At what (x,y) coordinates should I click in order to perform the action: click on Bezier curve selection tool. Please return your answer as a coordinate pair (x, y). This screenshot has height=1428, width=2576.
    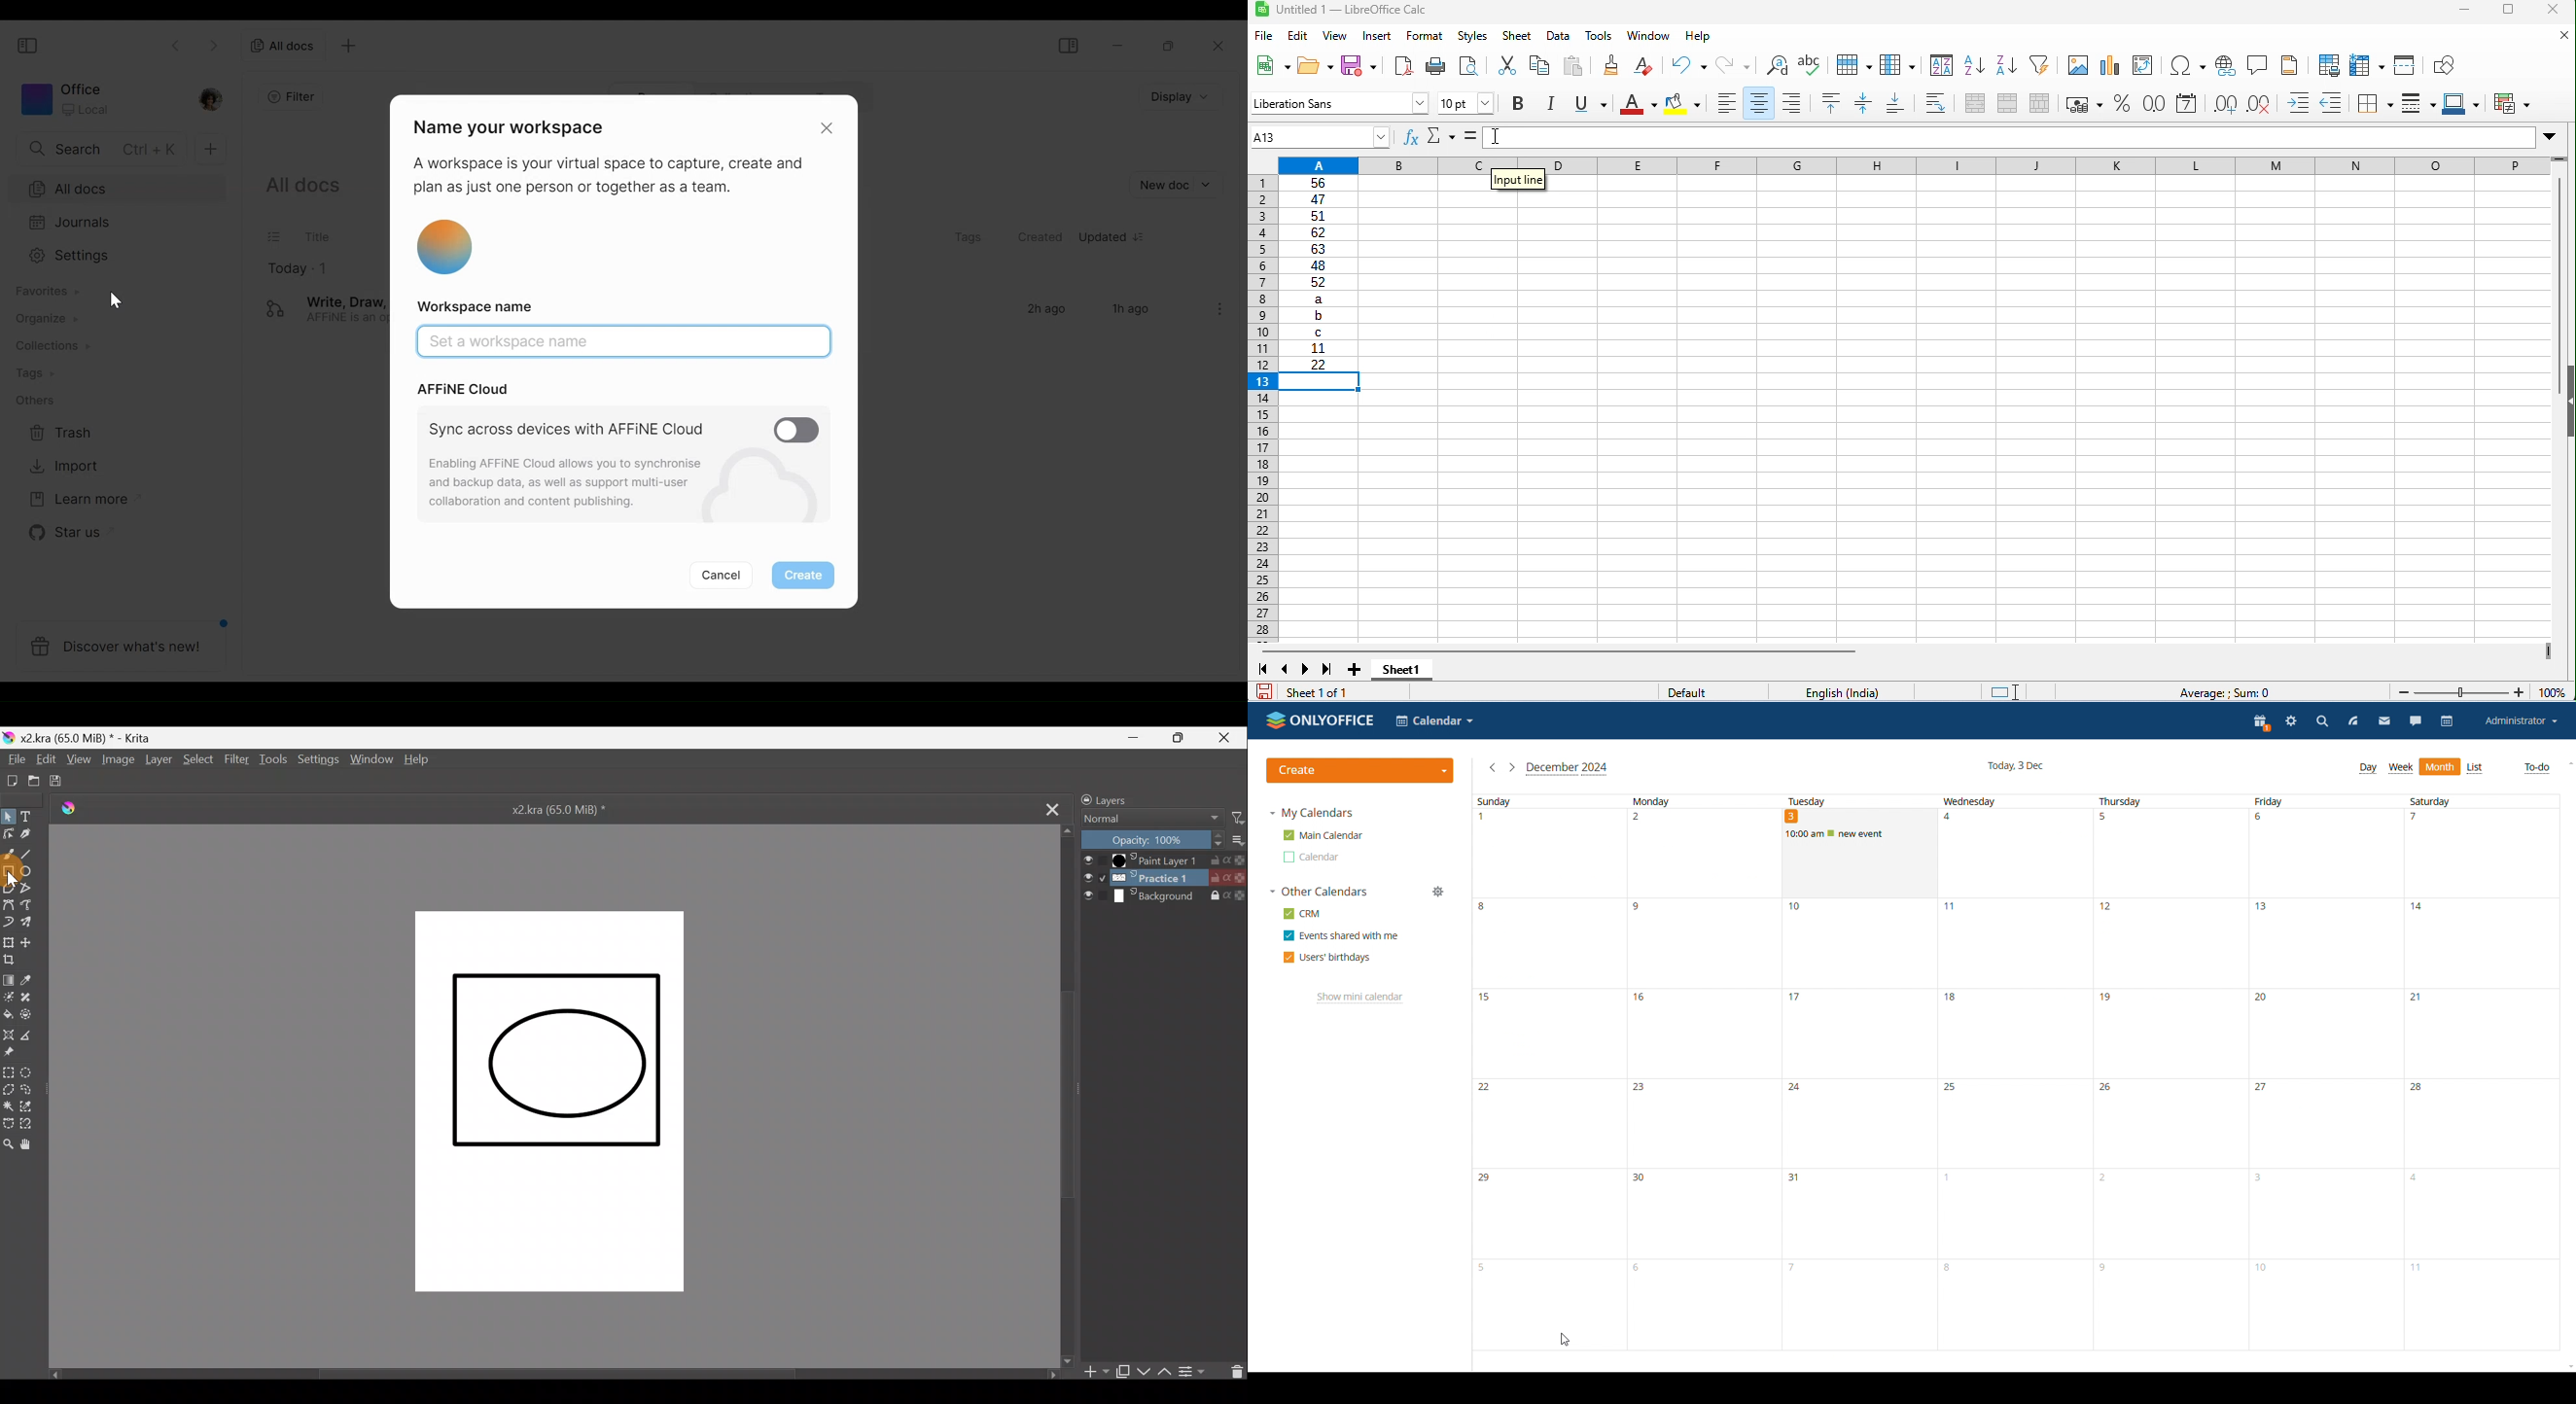
    Looking at the image, I should click on (8, 1125).